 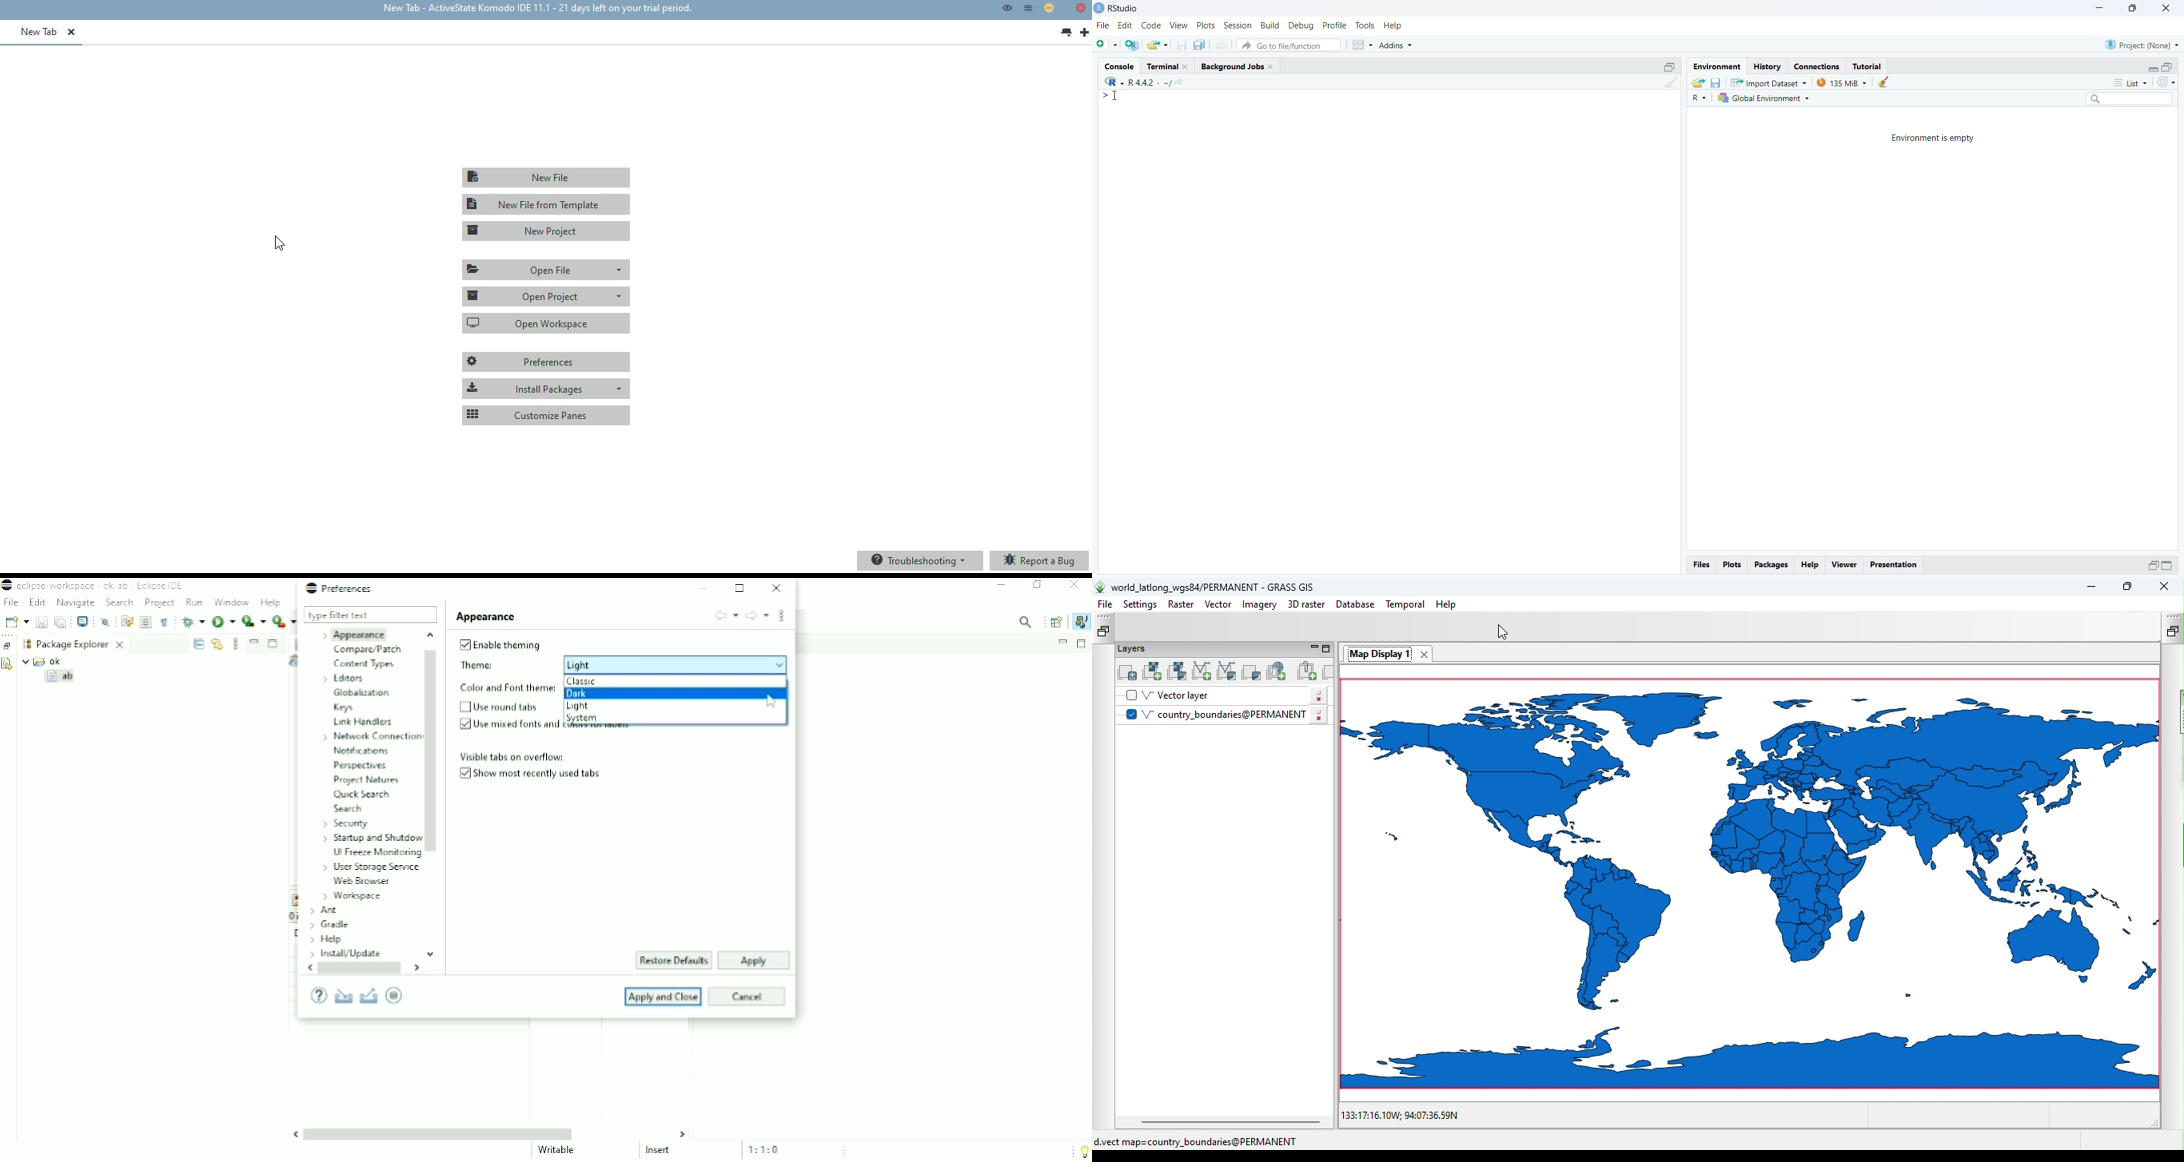 What do you see at coordinates (1697, 82) in the screenshot?
I see `Load workspace` at bounding box center [1697, 82].